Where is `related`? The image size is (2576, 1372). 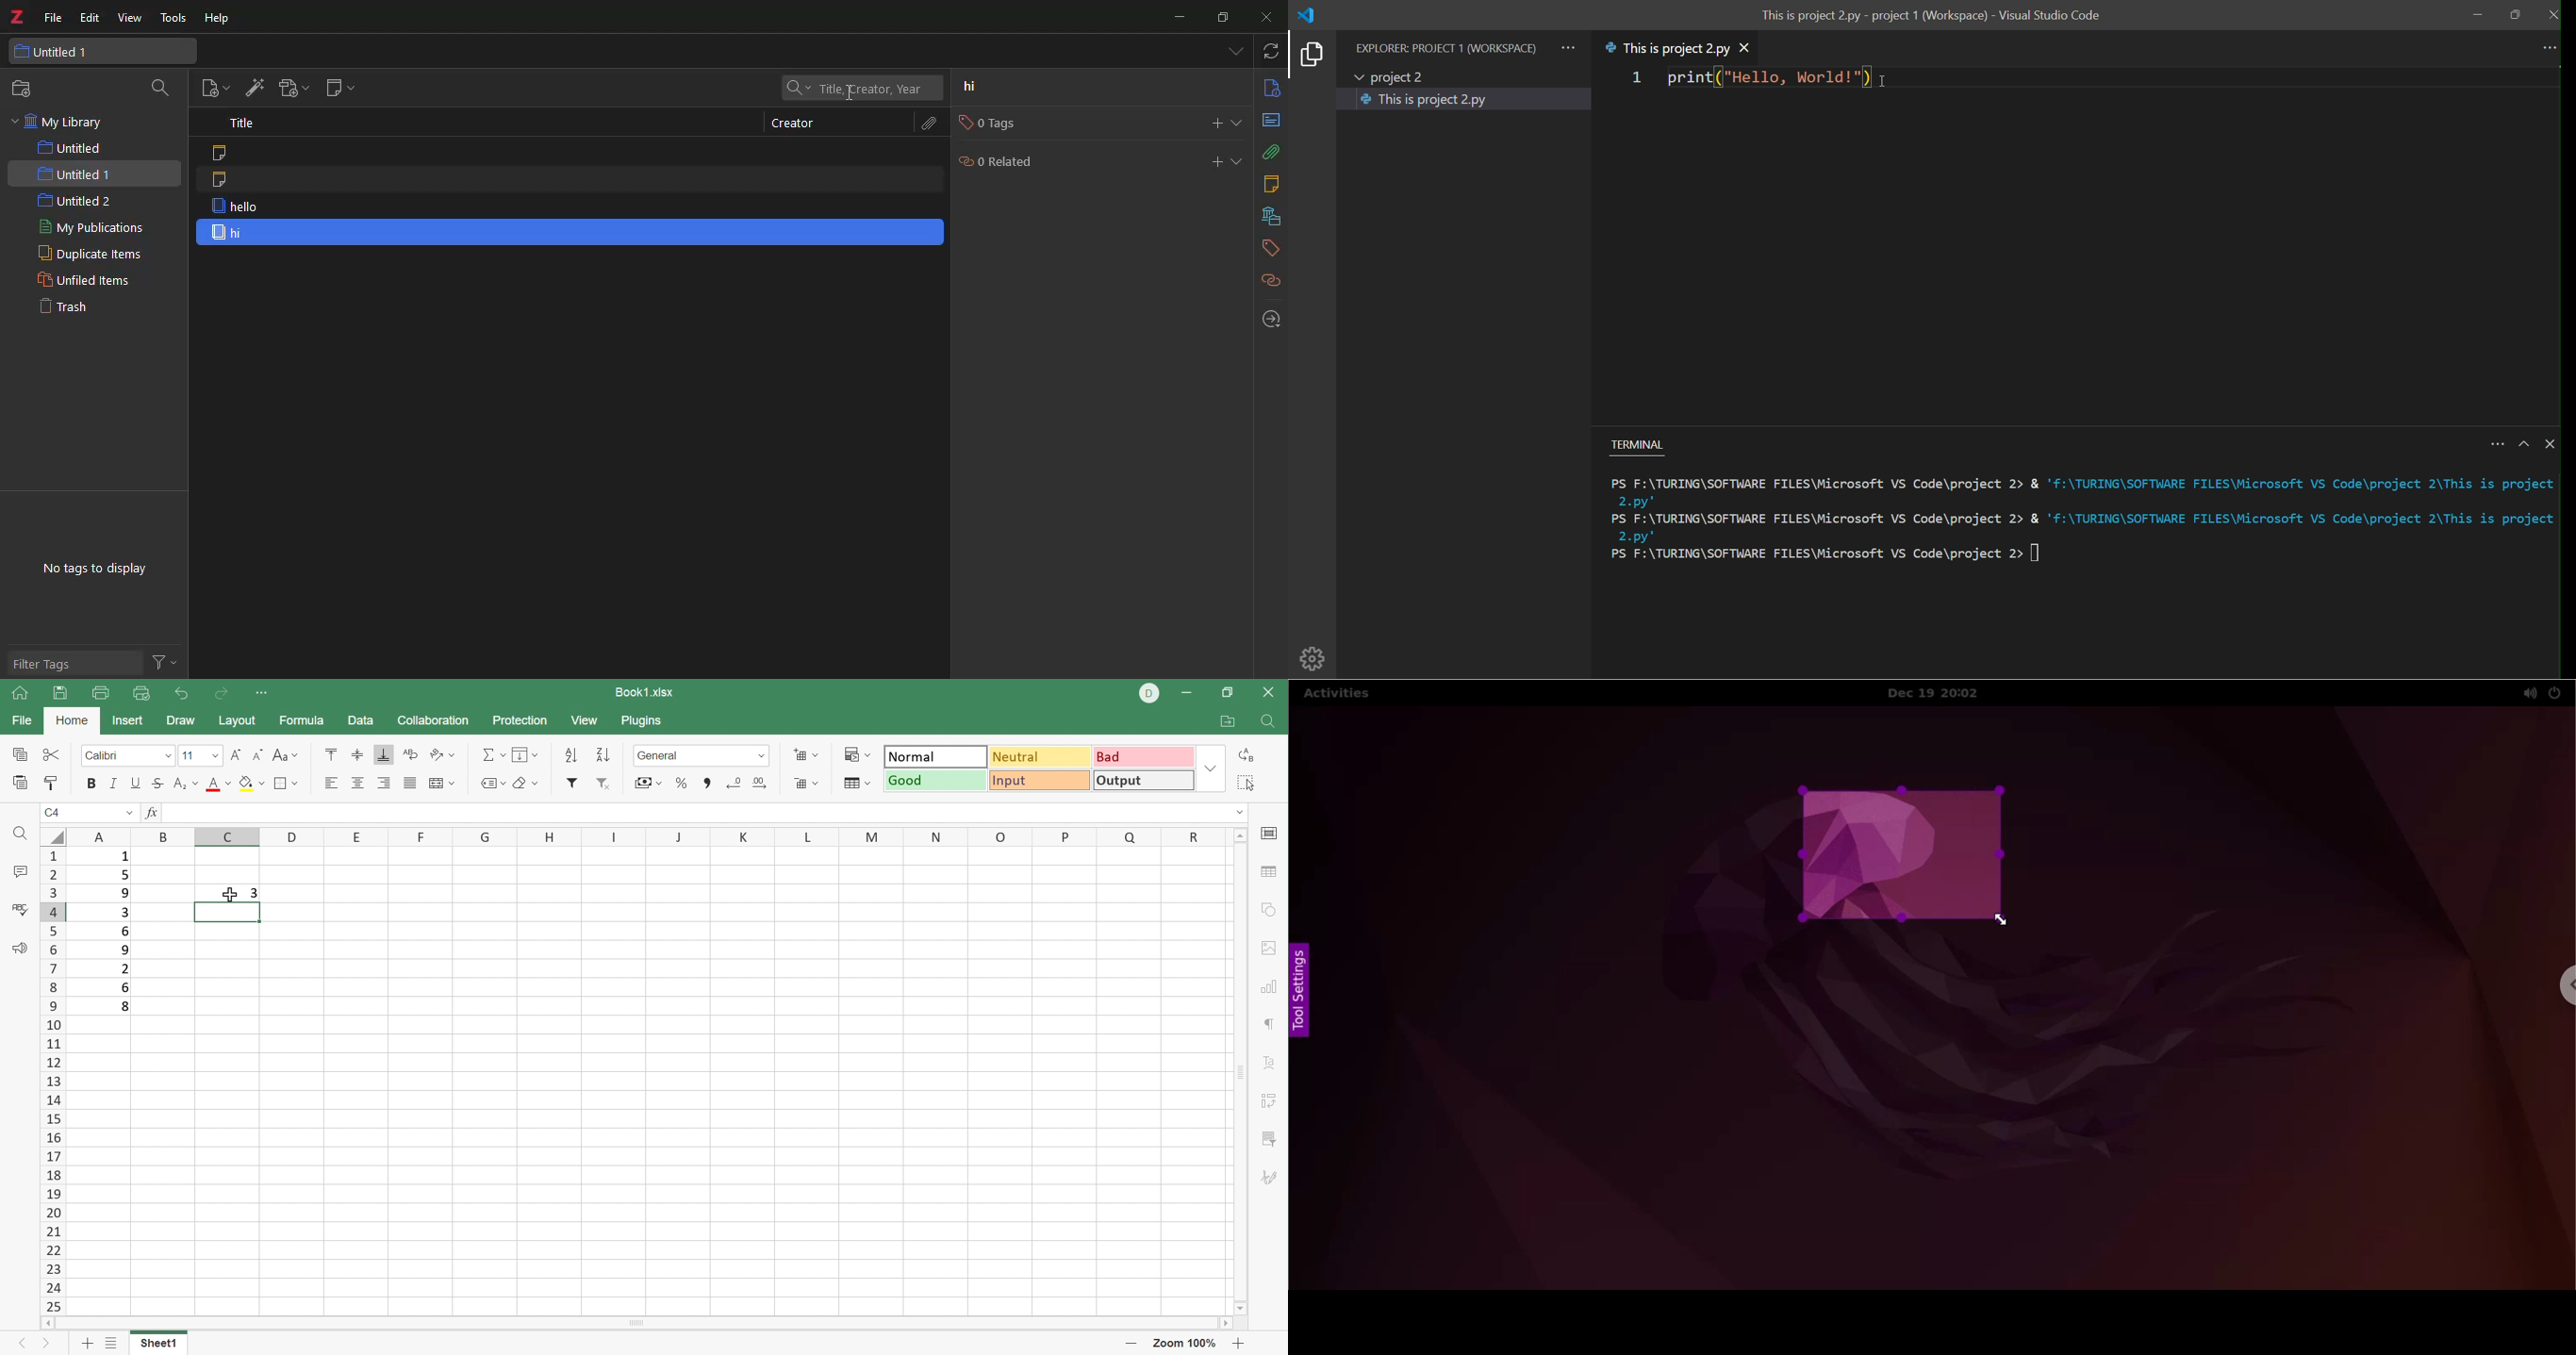 related is located at coordinates (1270, 281).